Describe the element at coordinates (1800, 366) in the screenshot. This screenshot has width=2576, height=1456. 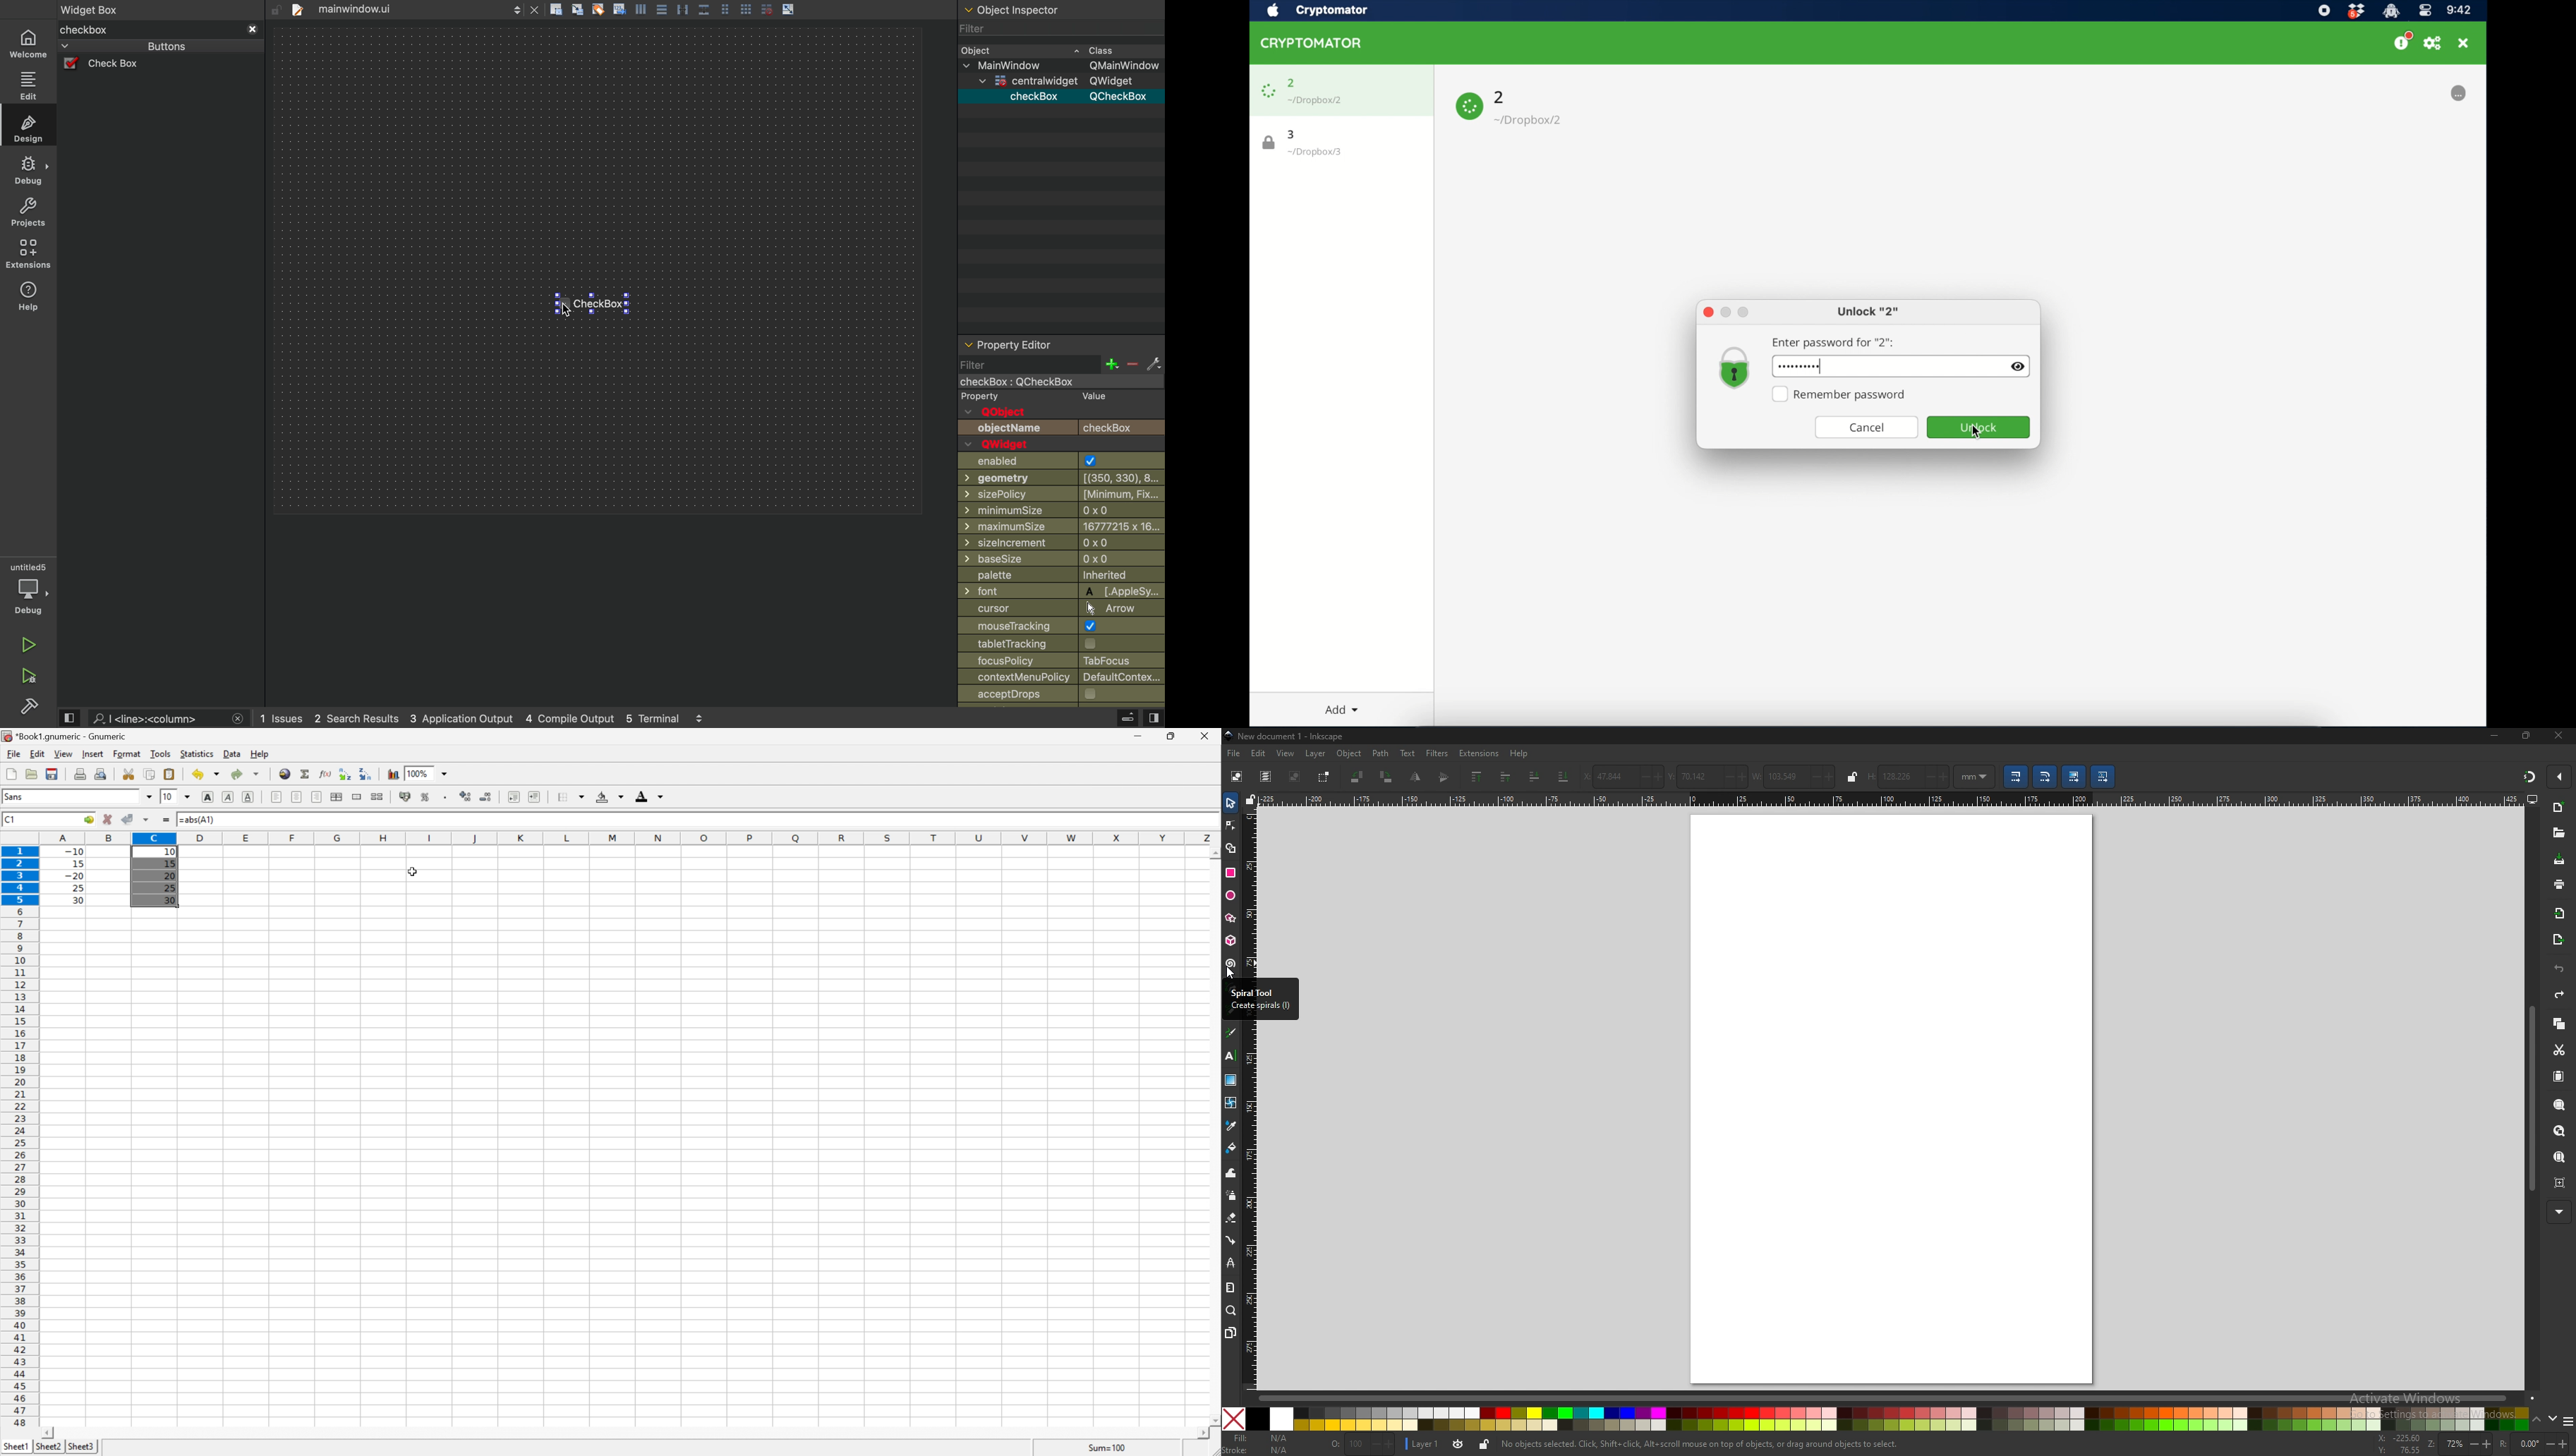
I see `hidden password` at that location.